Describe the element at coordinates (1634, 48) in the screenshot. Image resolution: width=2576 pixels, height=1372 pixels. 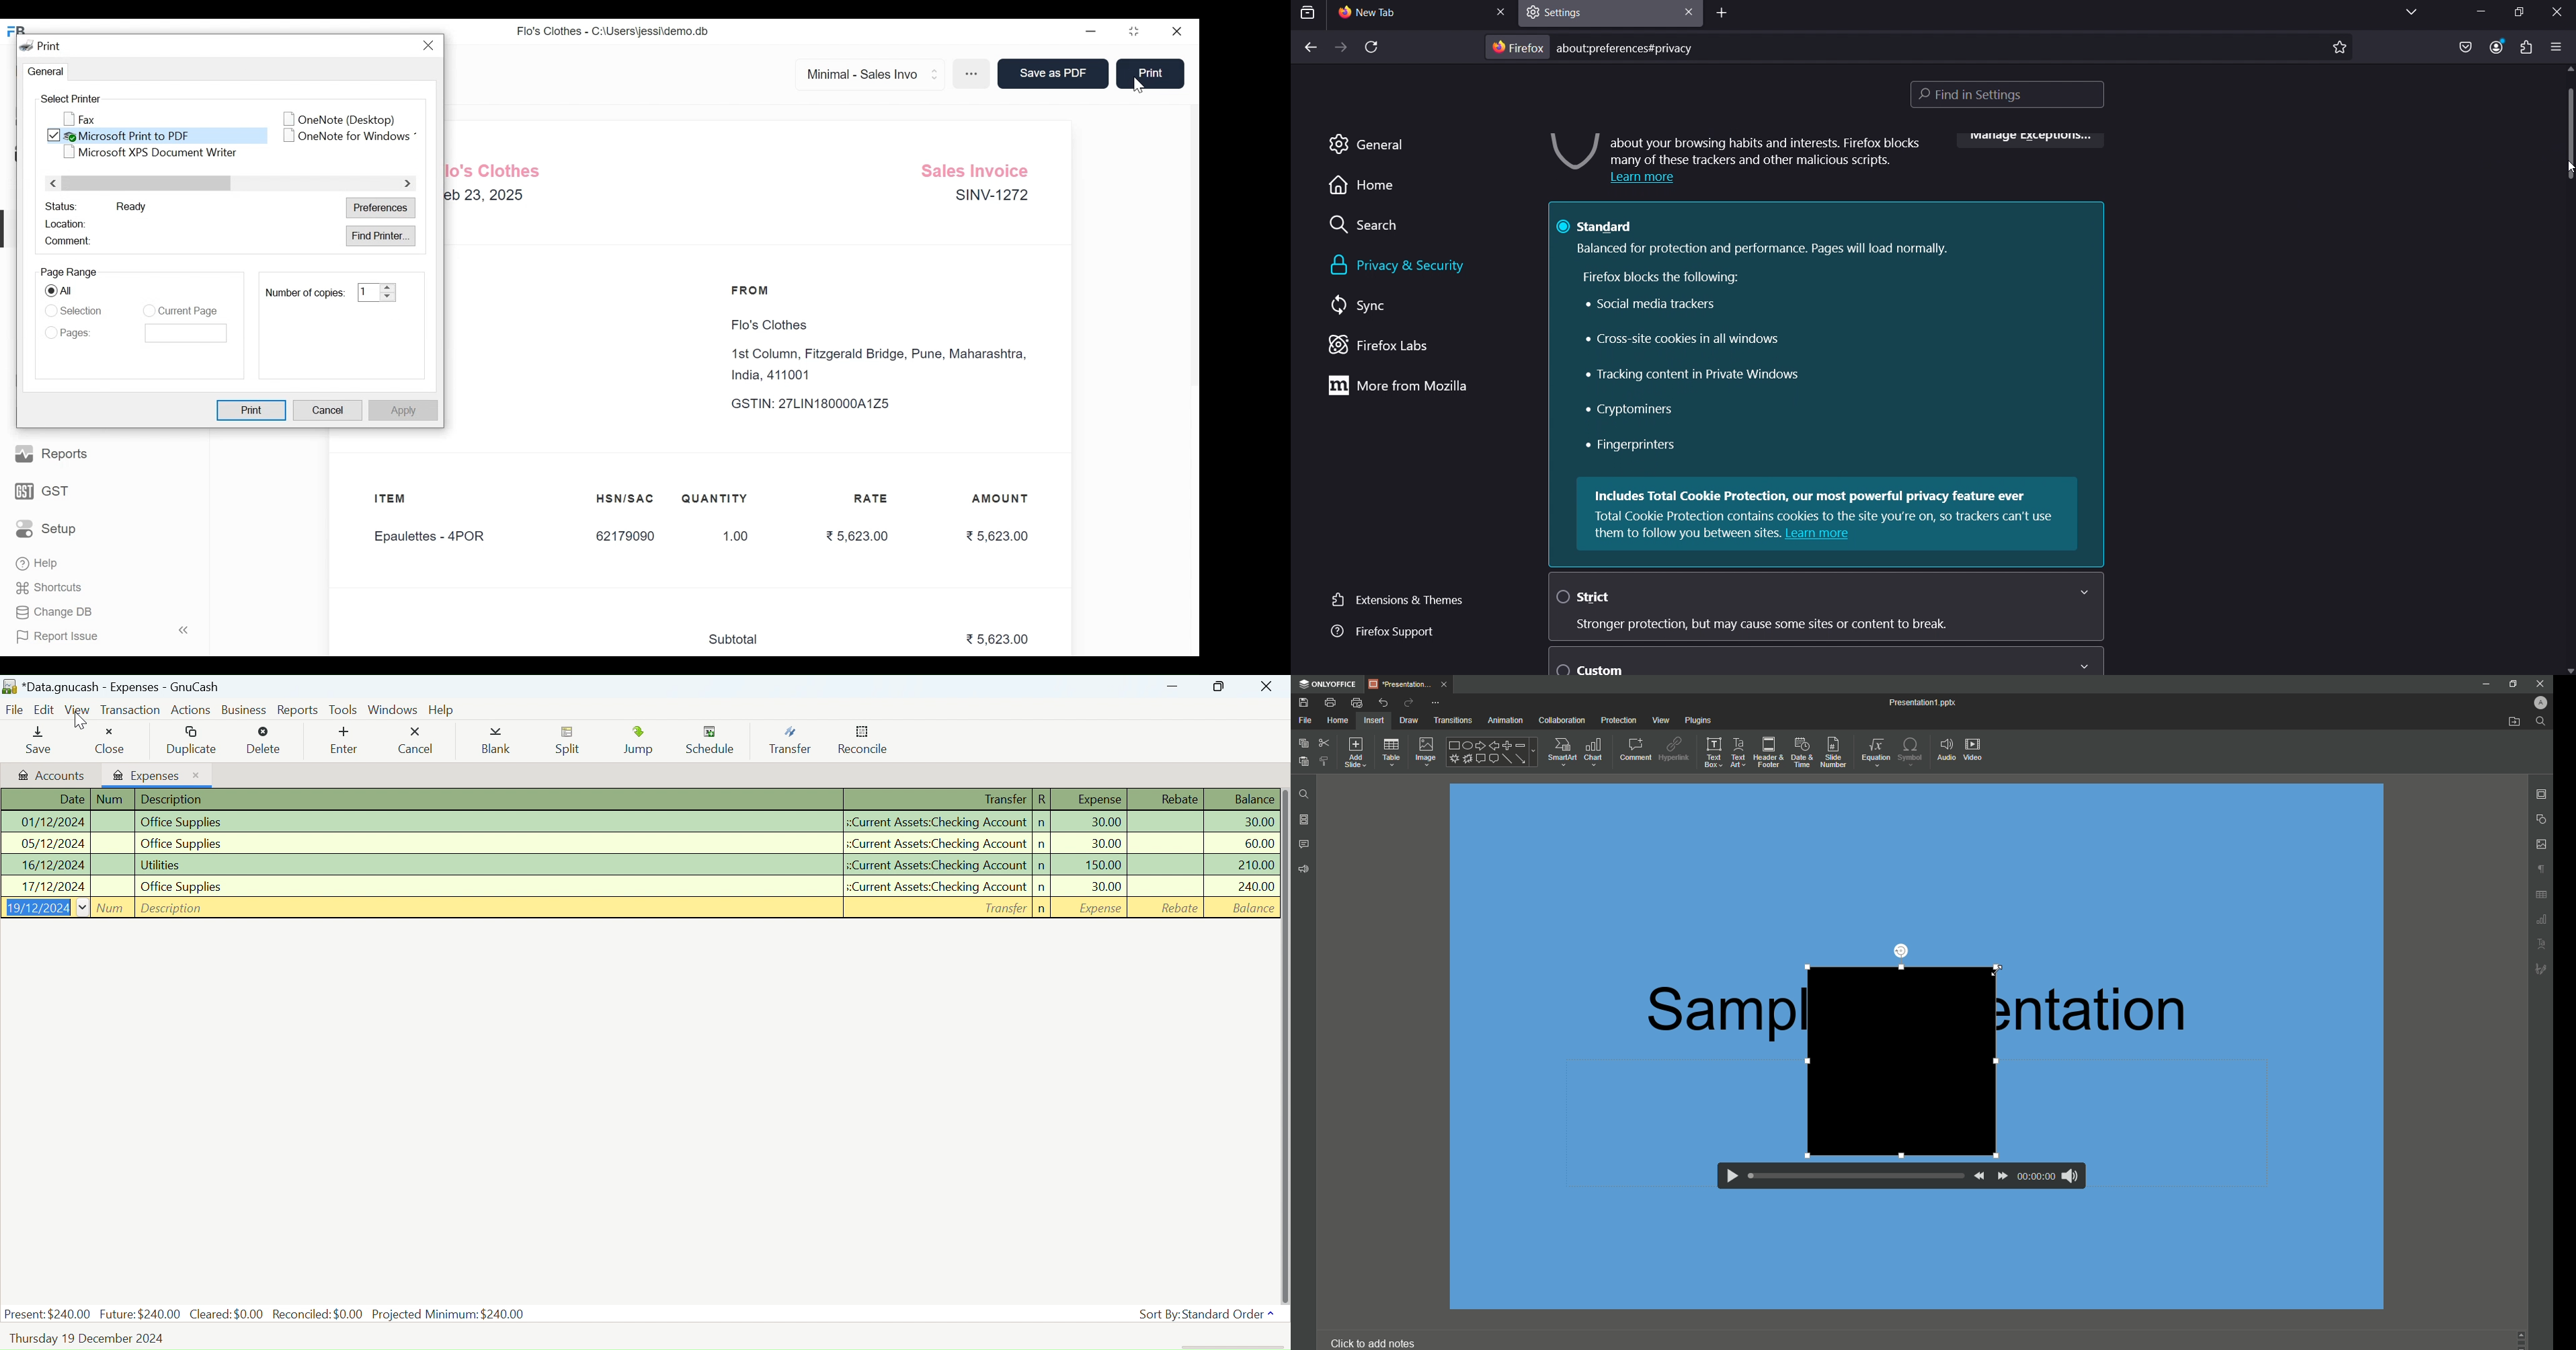
I see `about:preferences#privacy` at that location.